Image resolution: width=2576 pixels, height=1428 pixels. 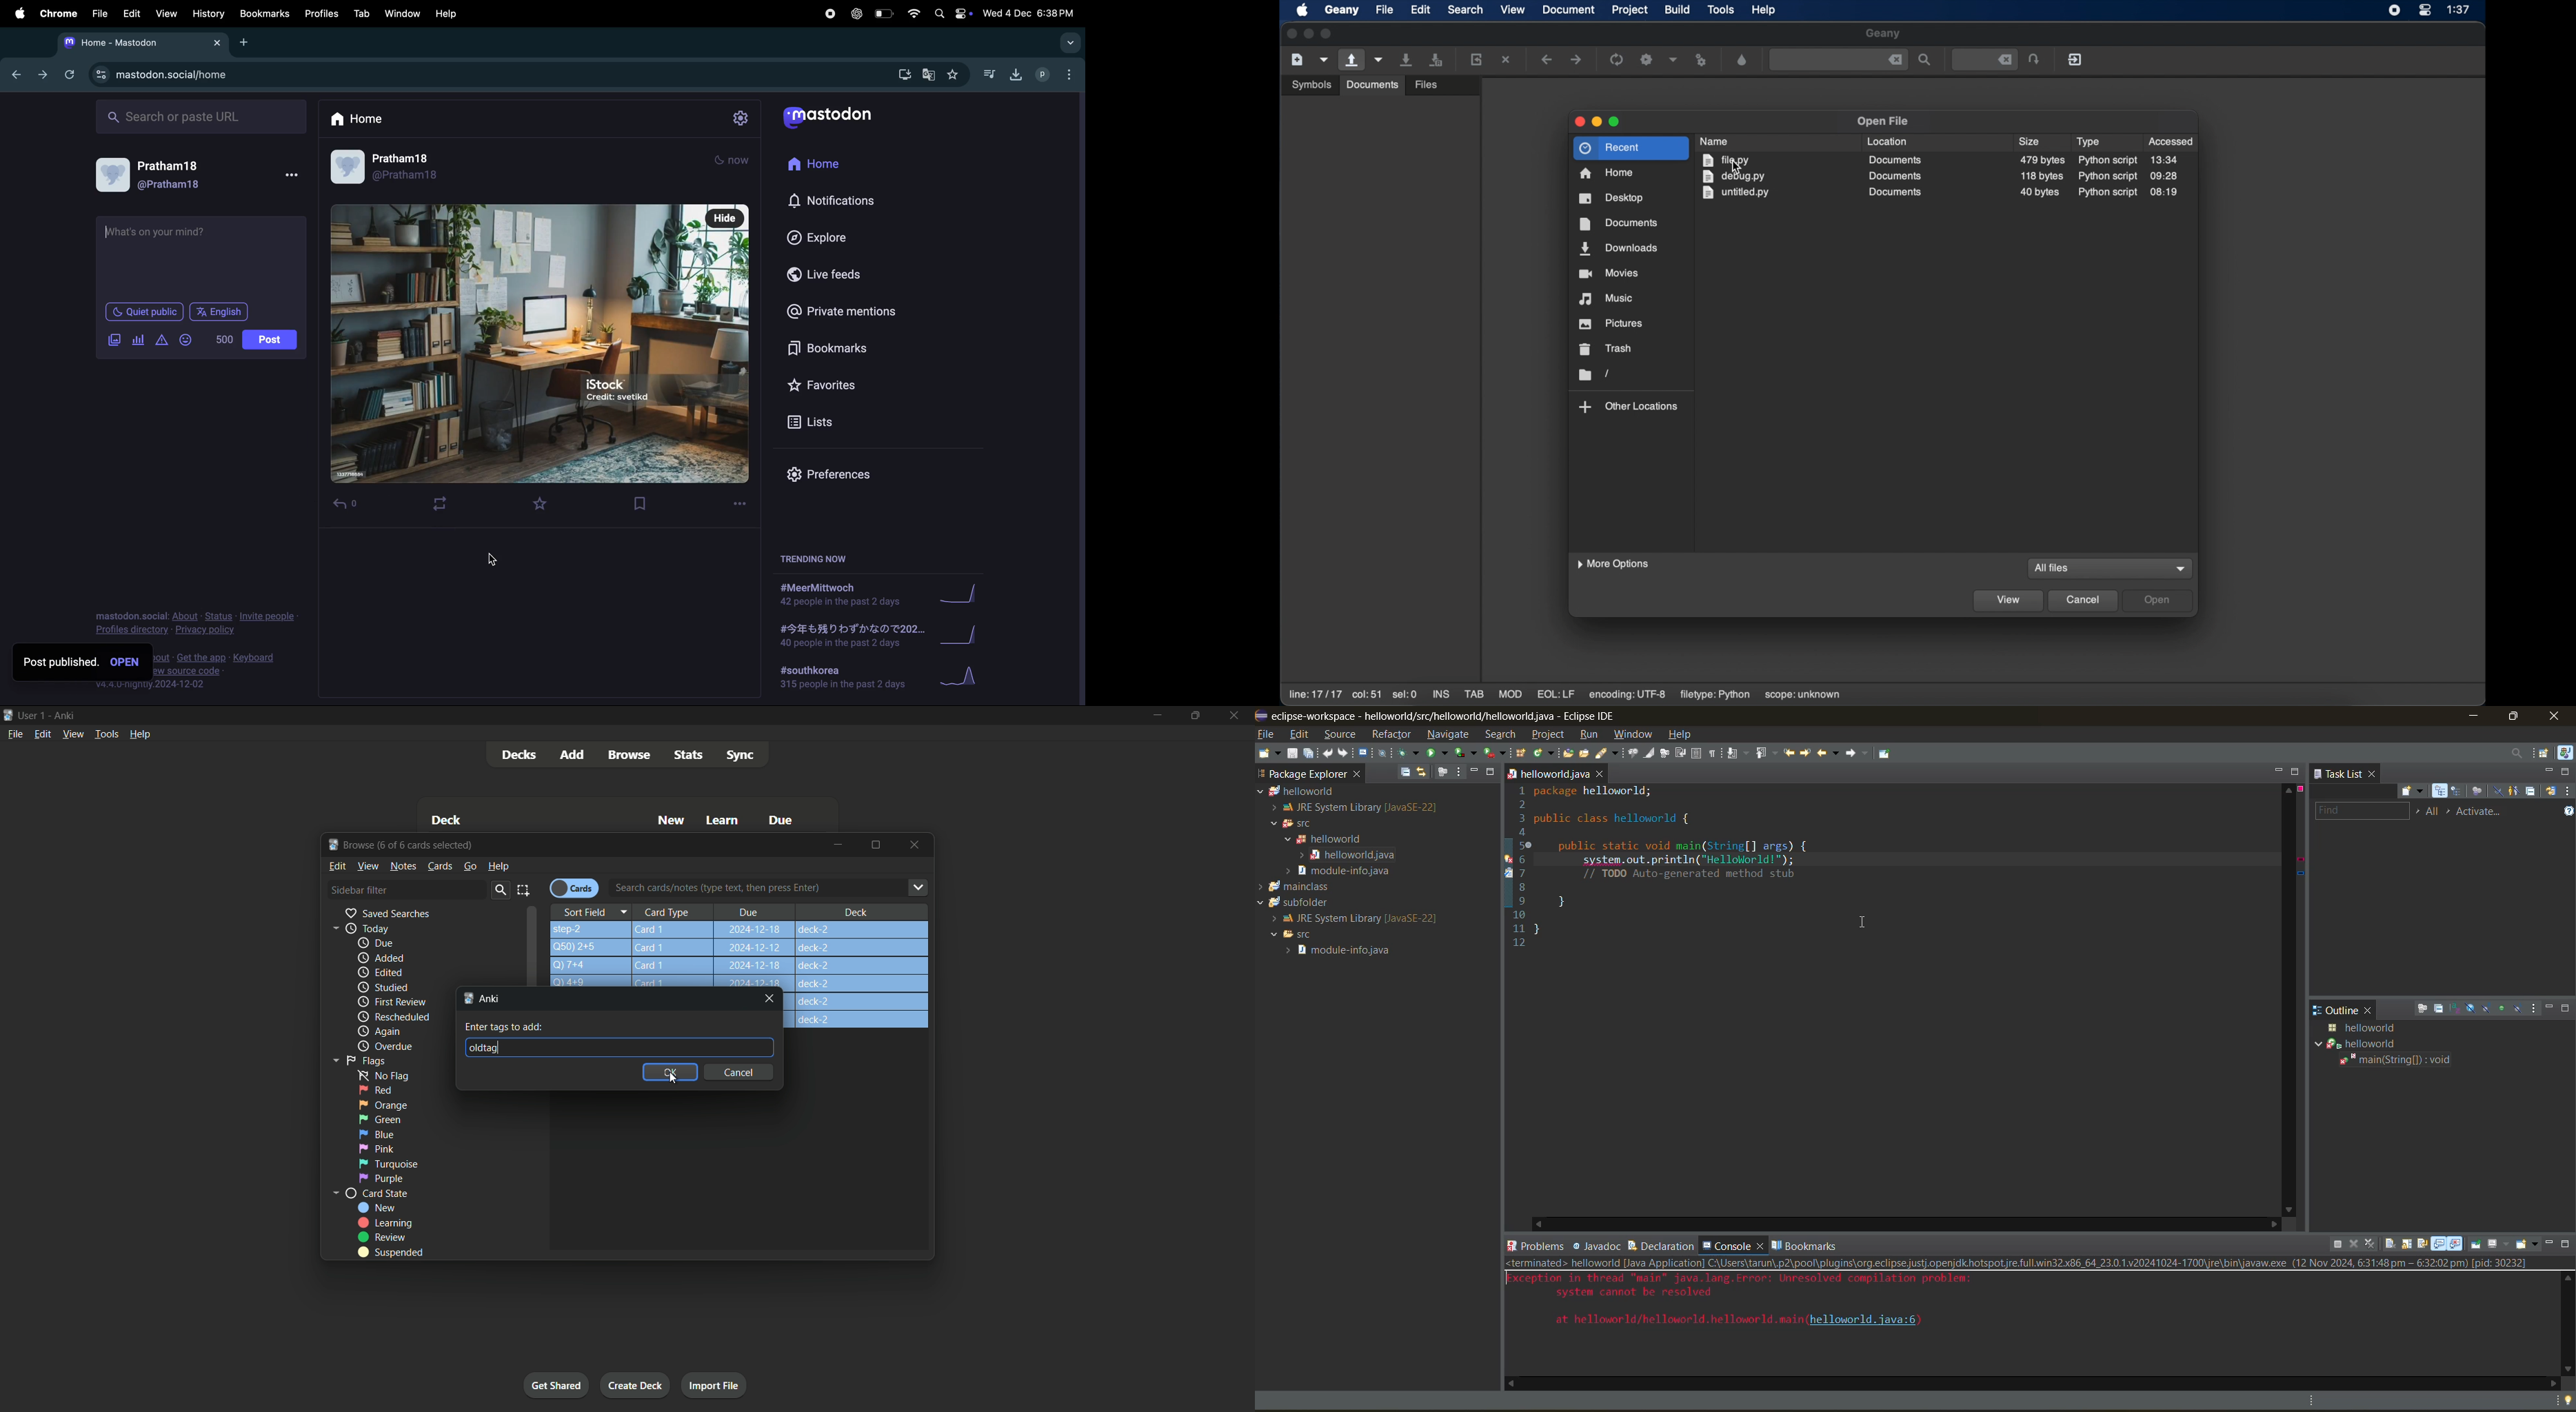 What do you see at coordinates (964, 678) in the screenshot?
I see `Graph` at bounding box center [964, 678].